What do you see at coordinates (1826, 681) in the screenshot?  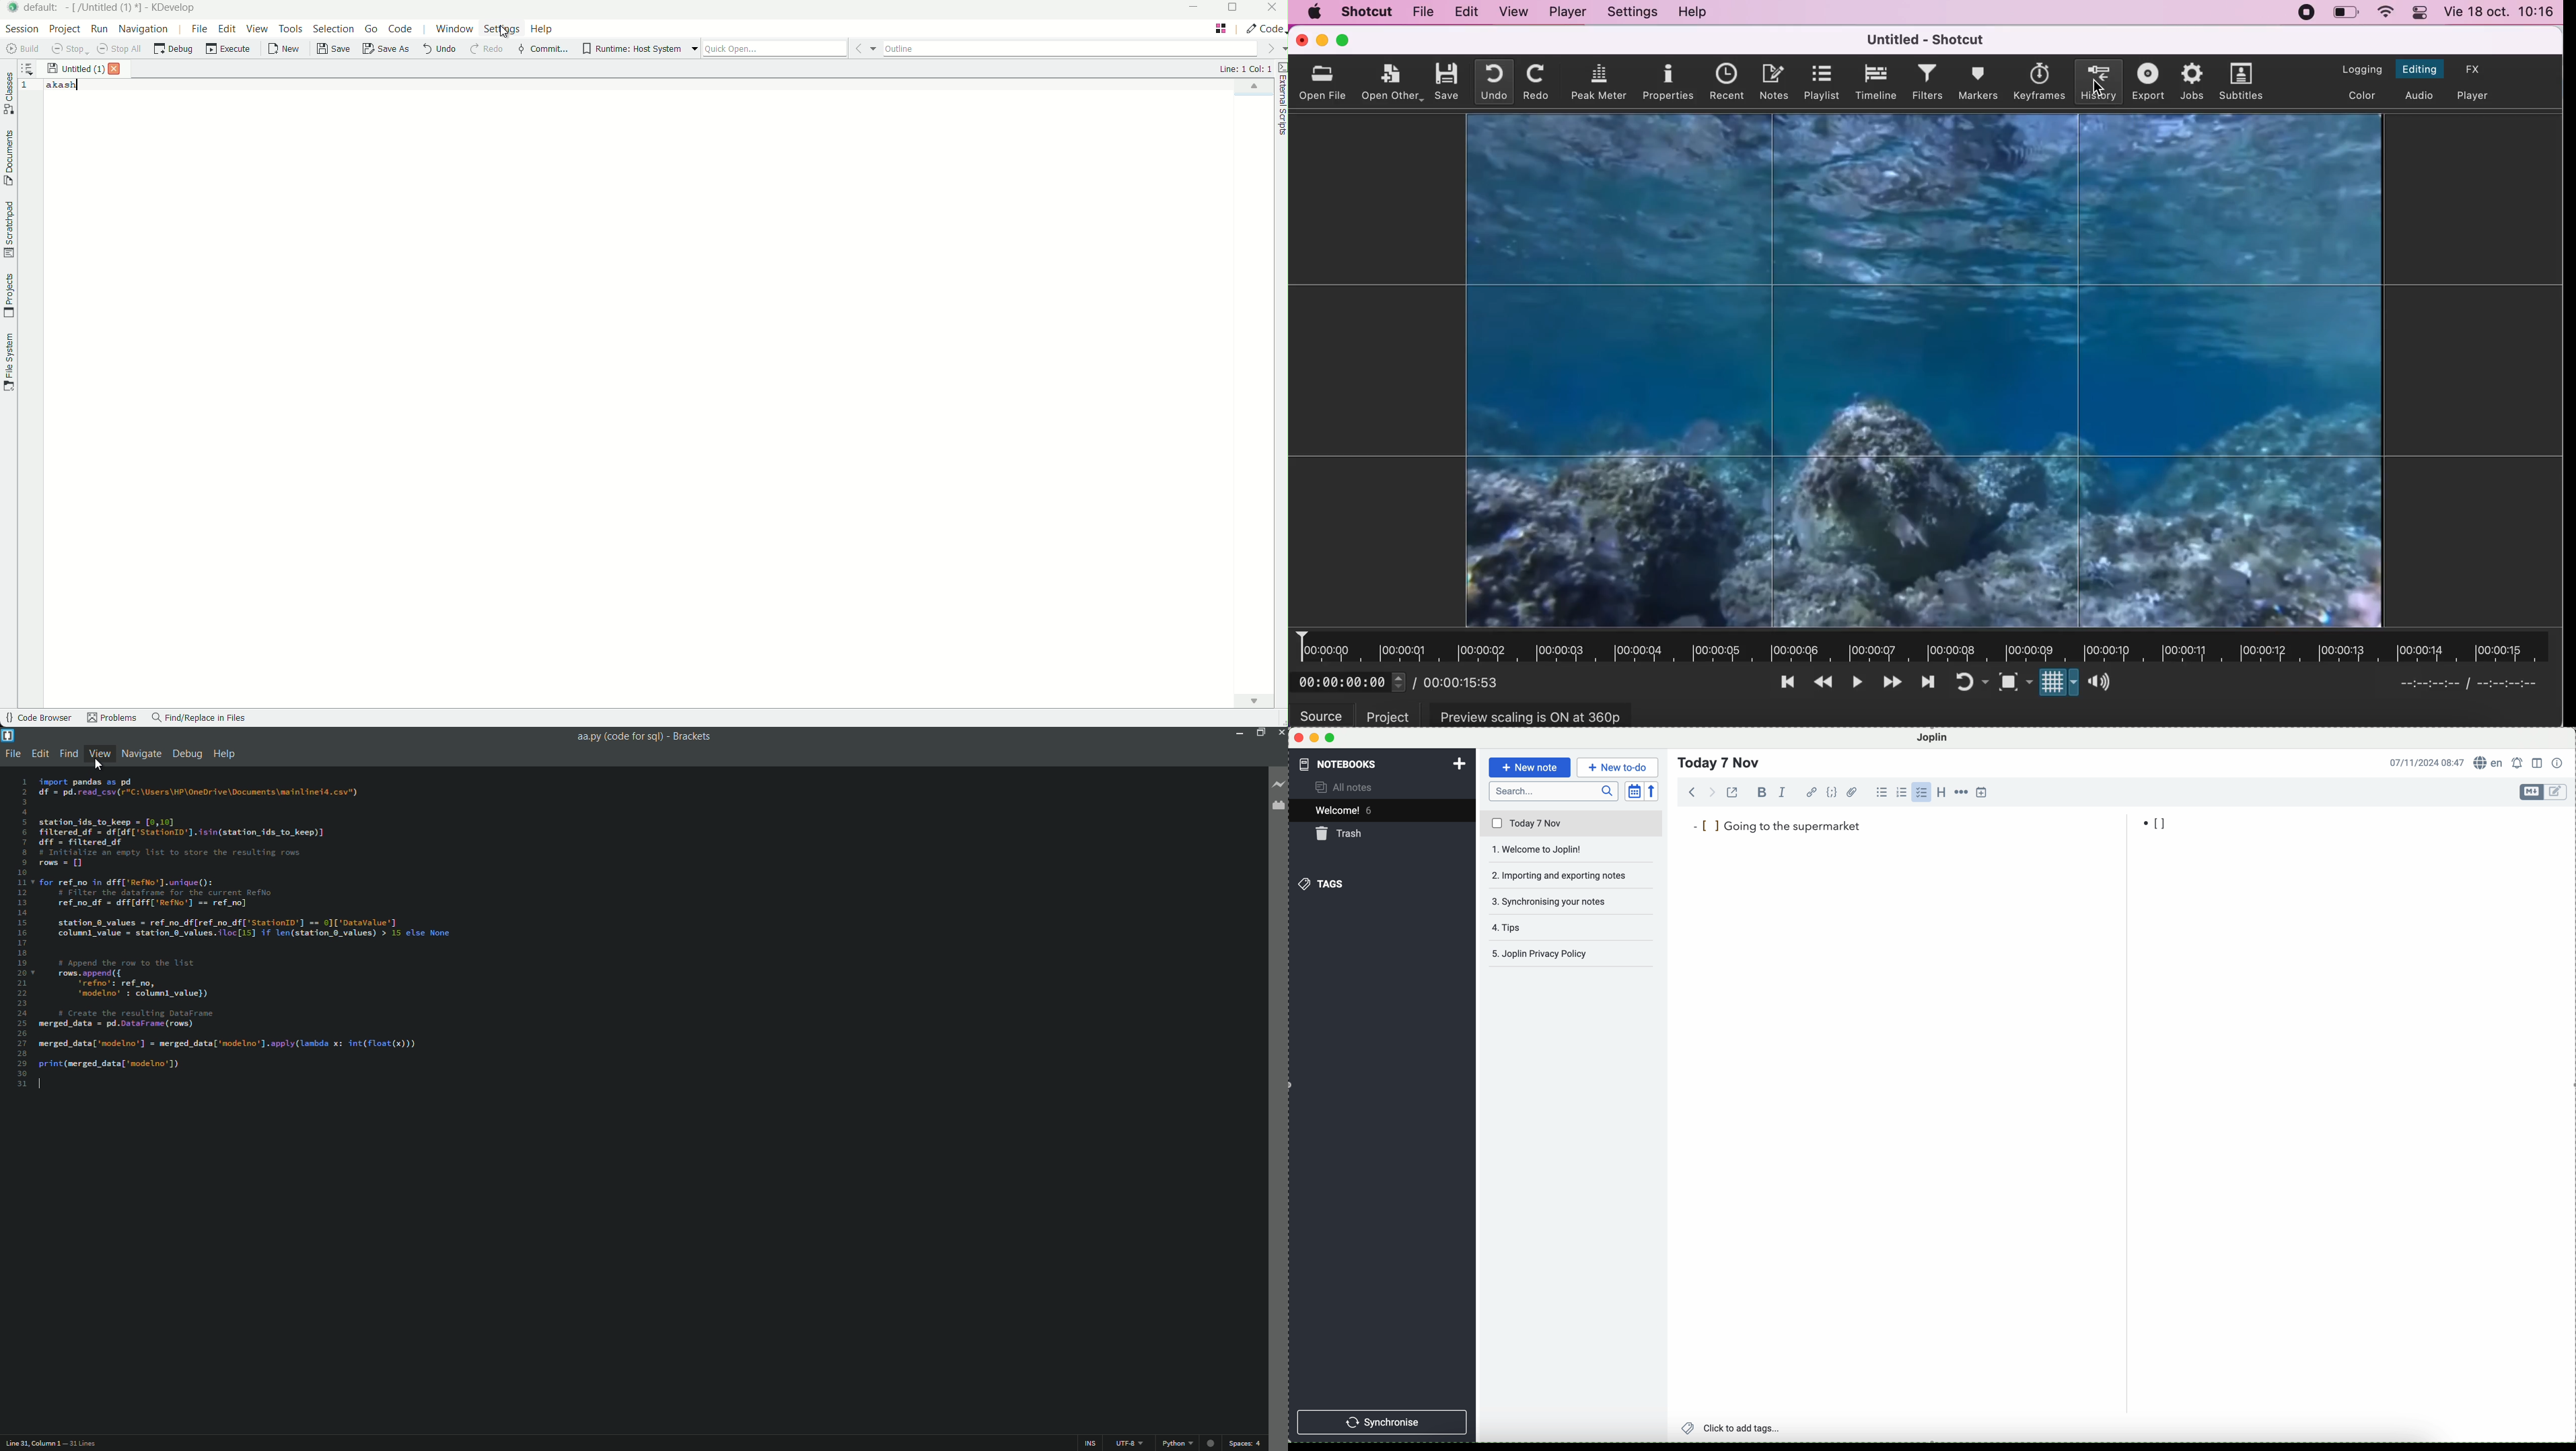 I see `play quickly backwards` at bounding box center [1826, 681].